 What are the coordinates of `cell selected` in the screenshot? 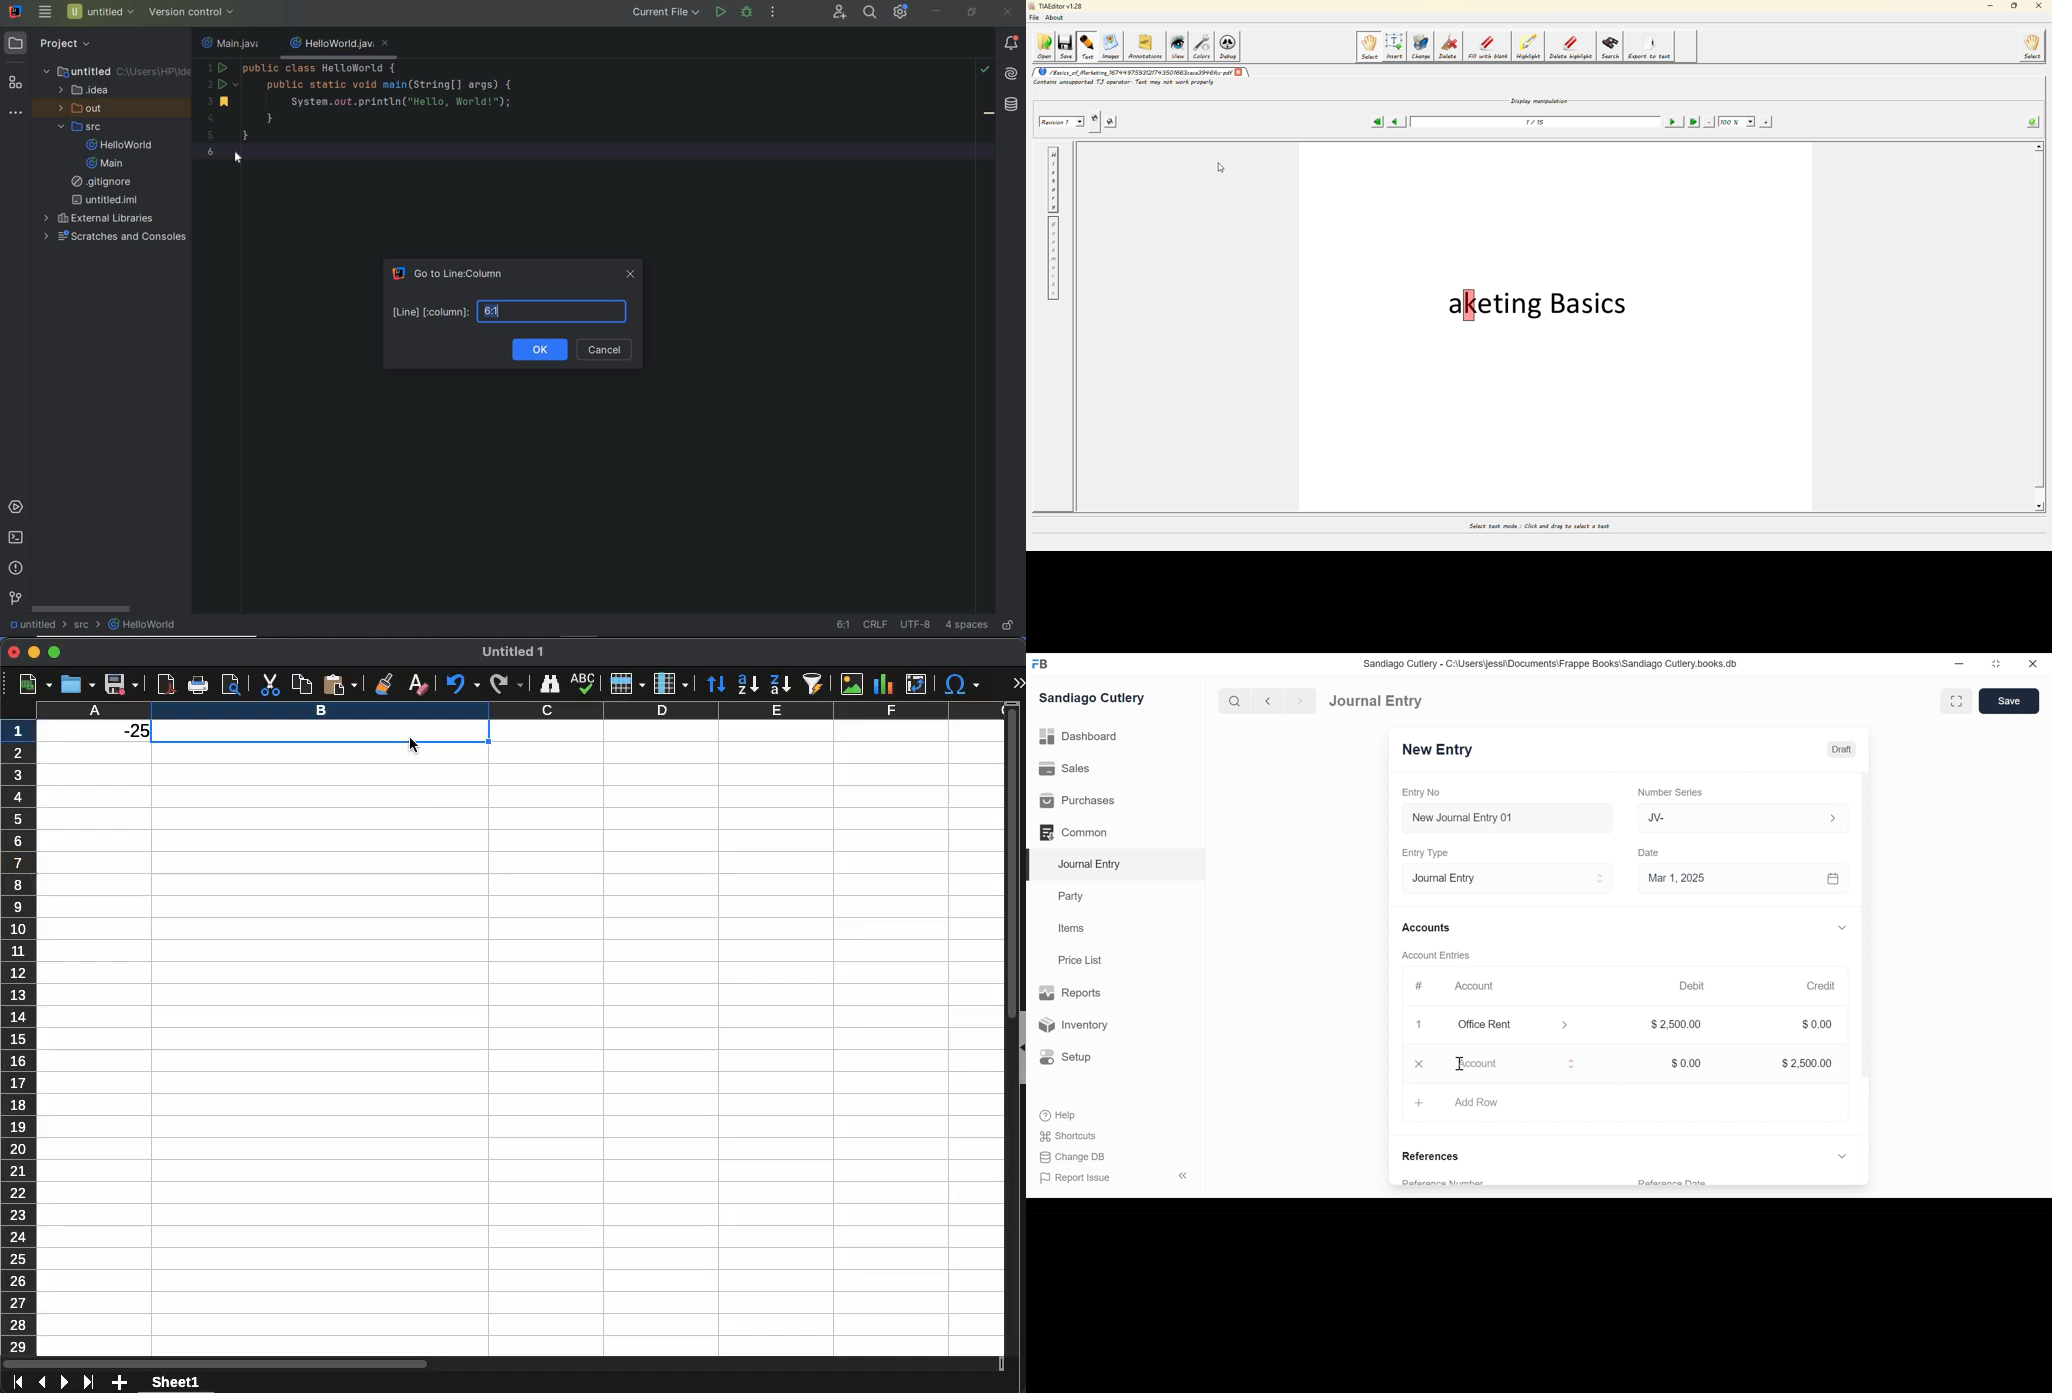 It's located at (328, 732).